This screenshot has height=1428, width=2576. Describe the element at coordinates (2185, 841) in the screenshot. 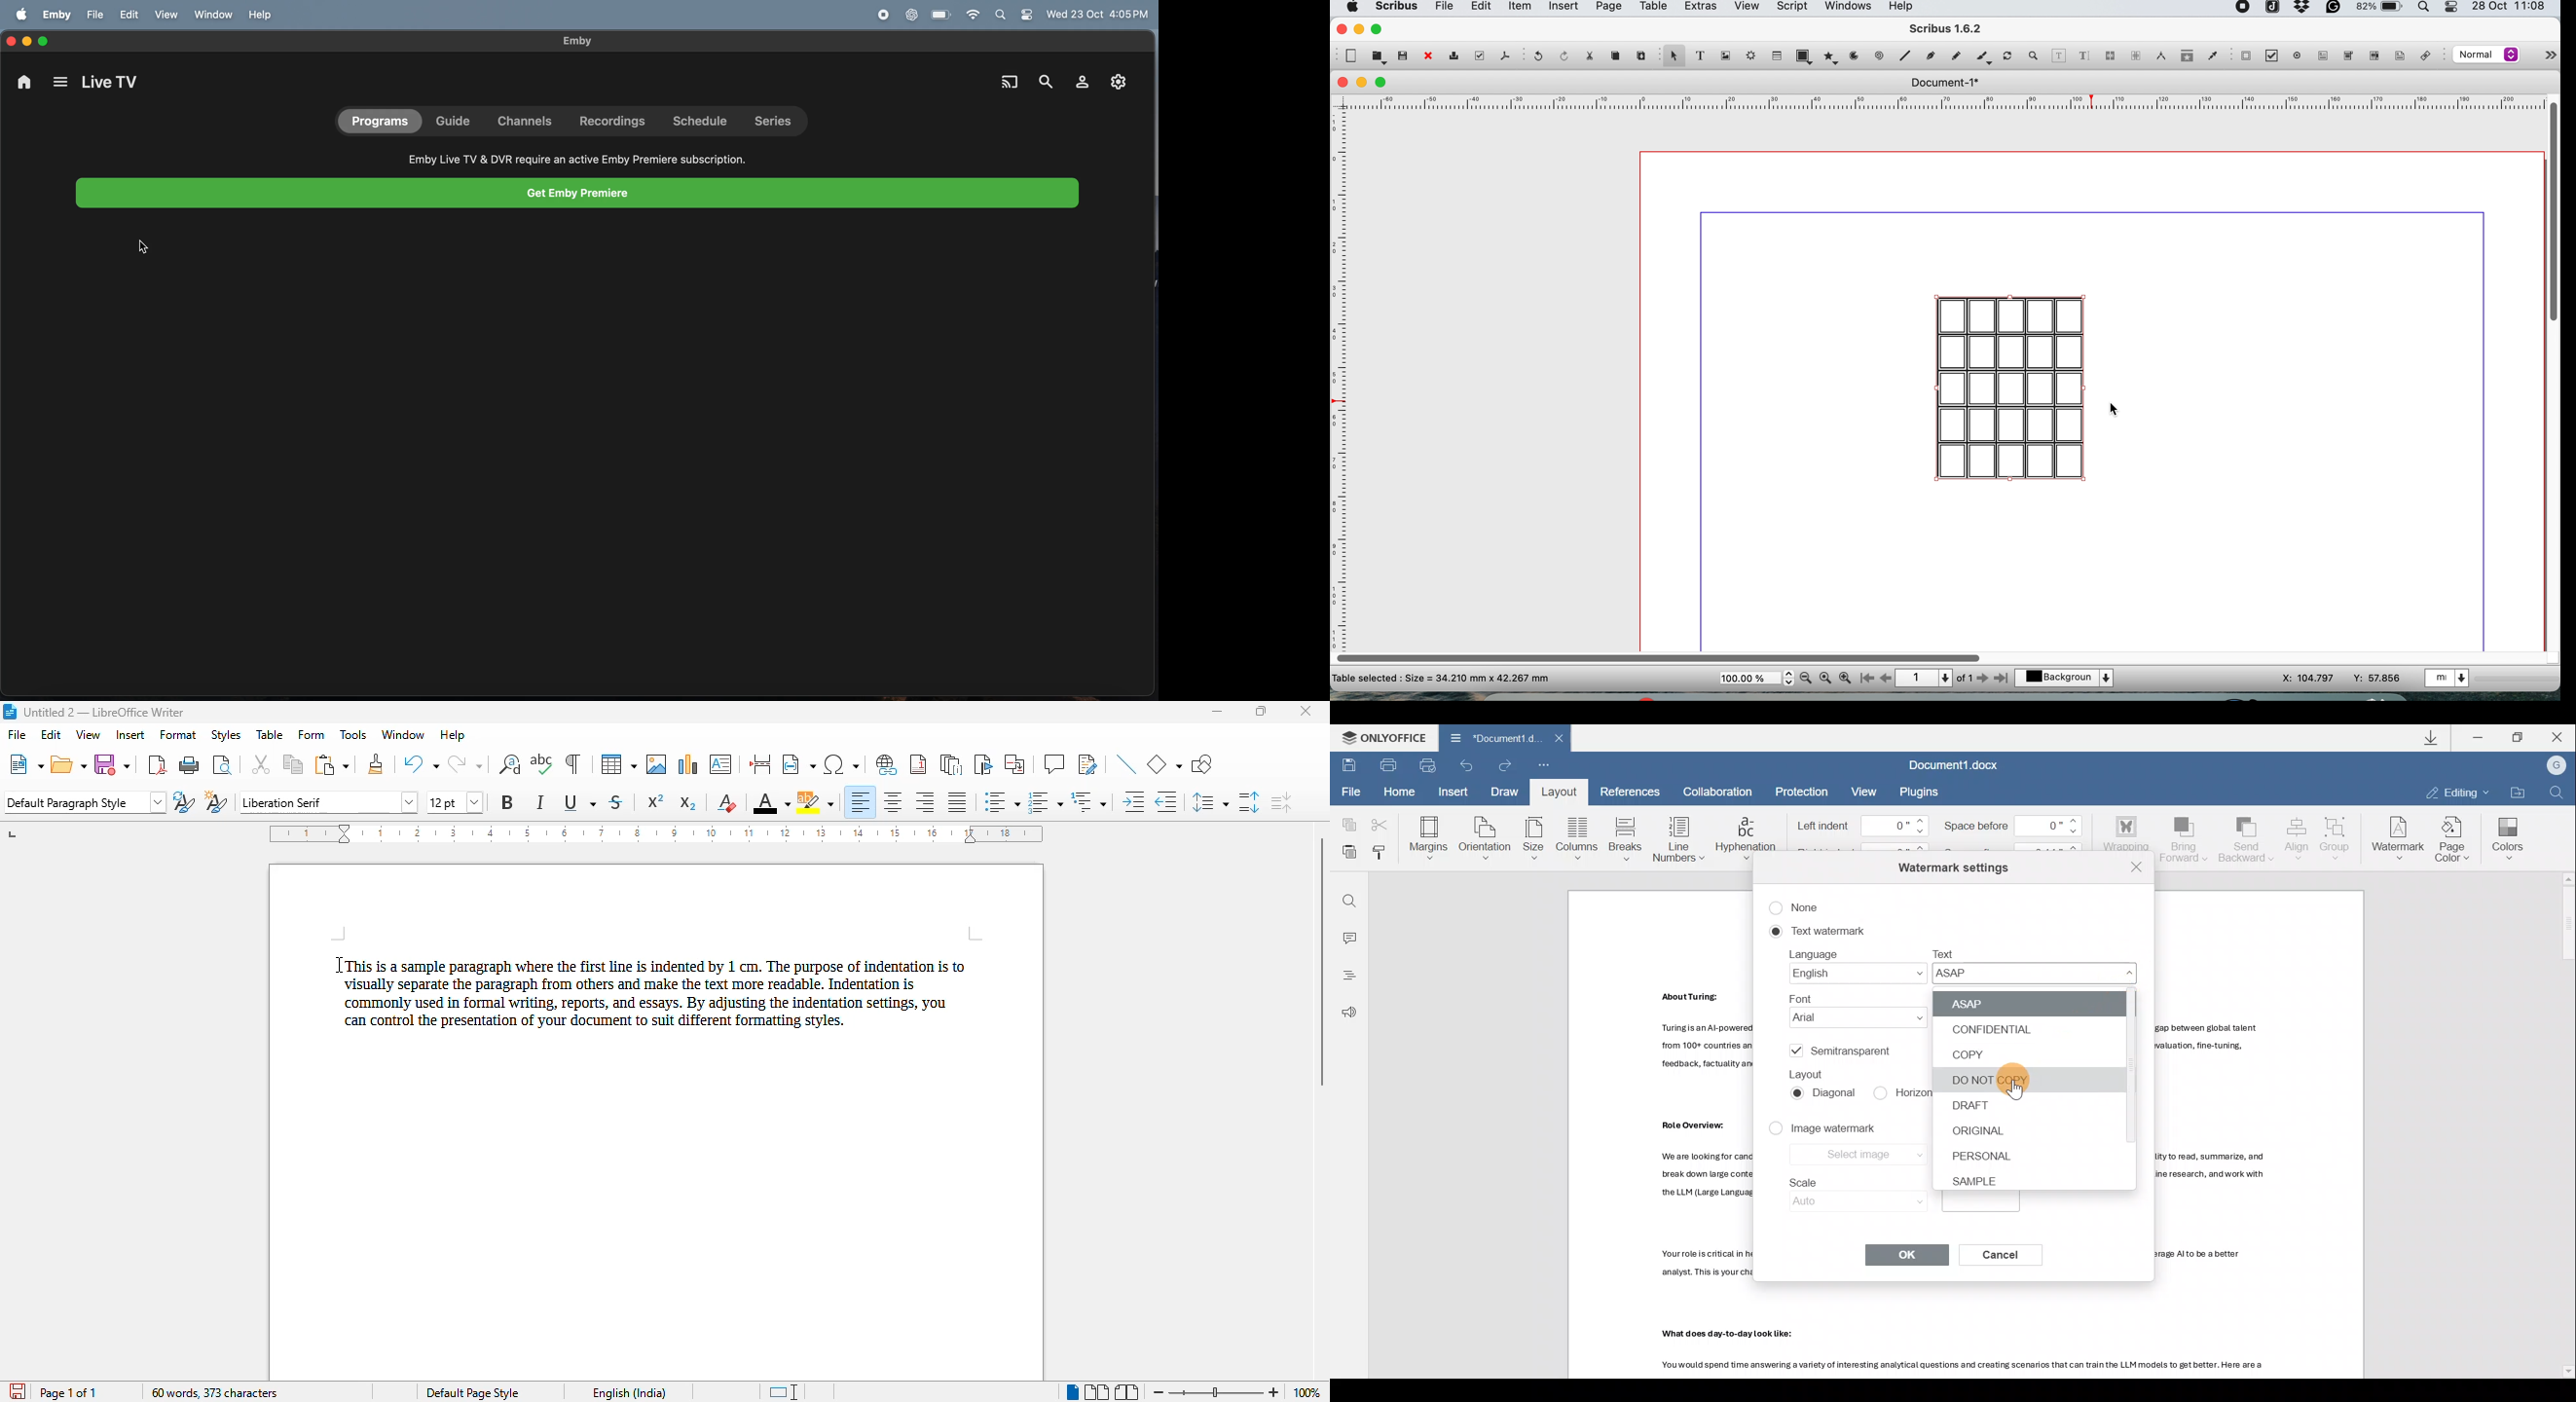

I see `Bring forward` at that location.